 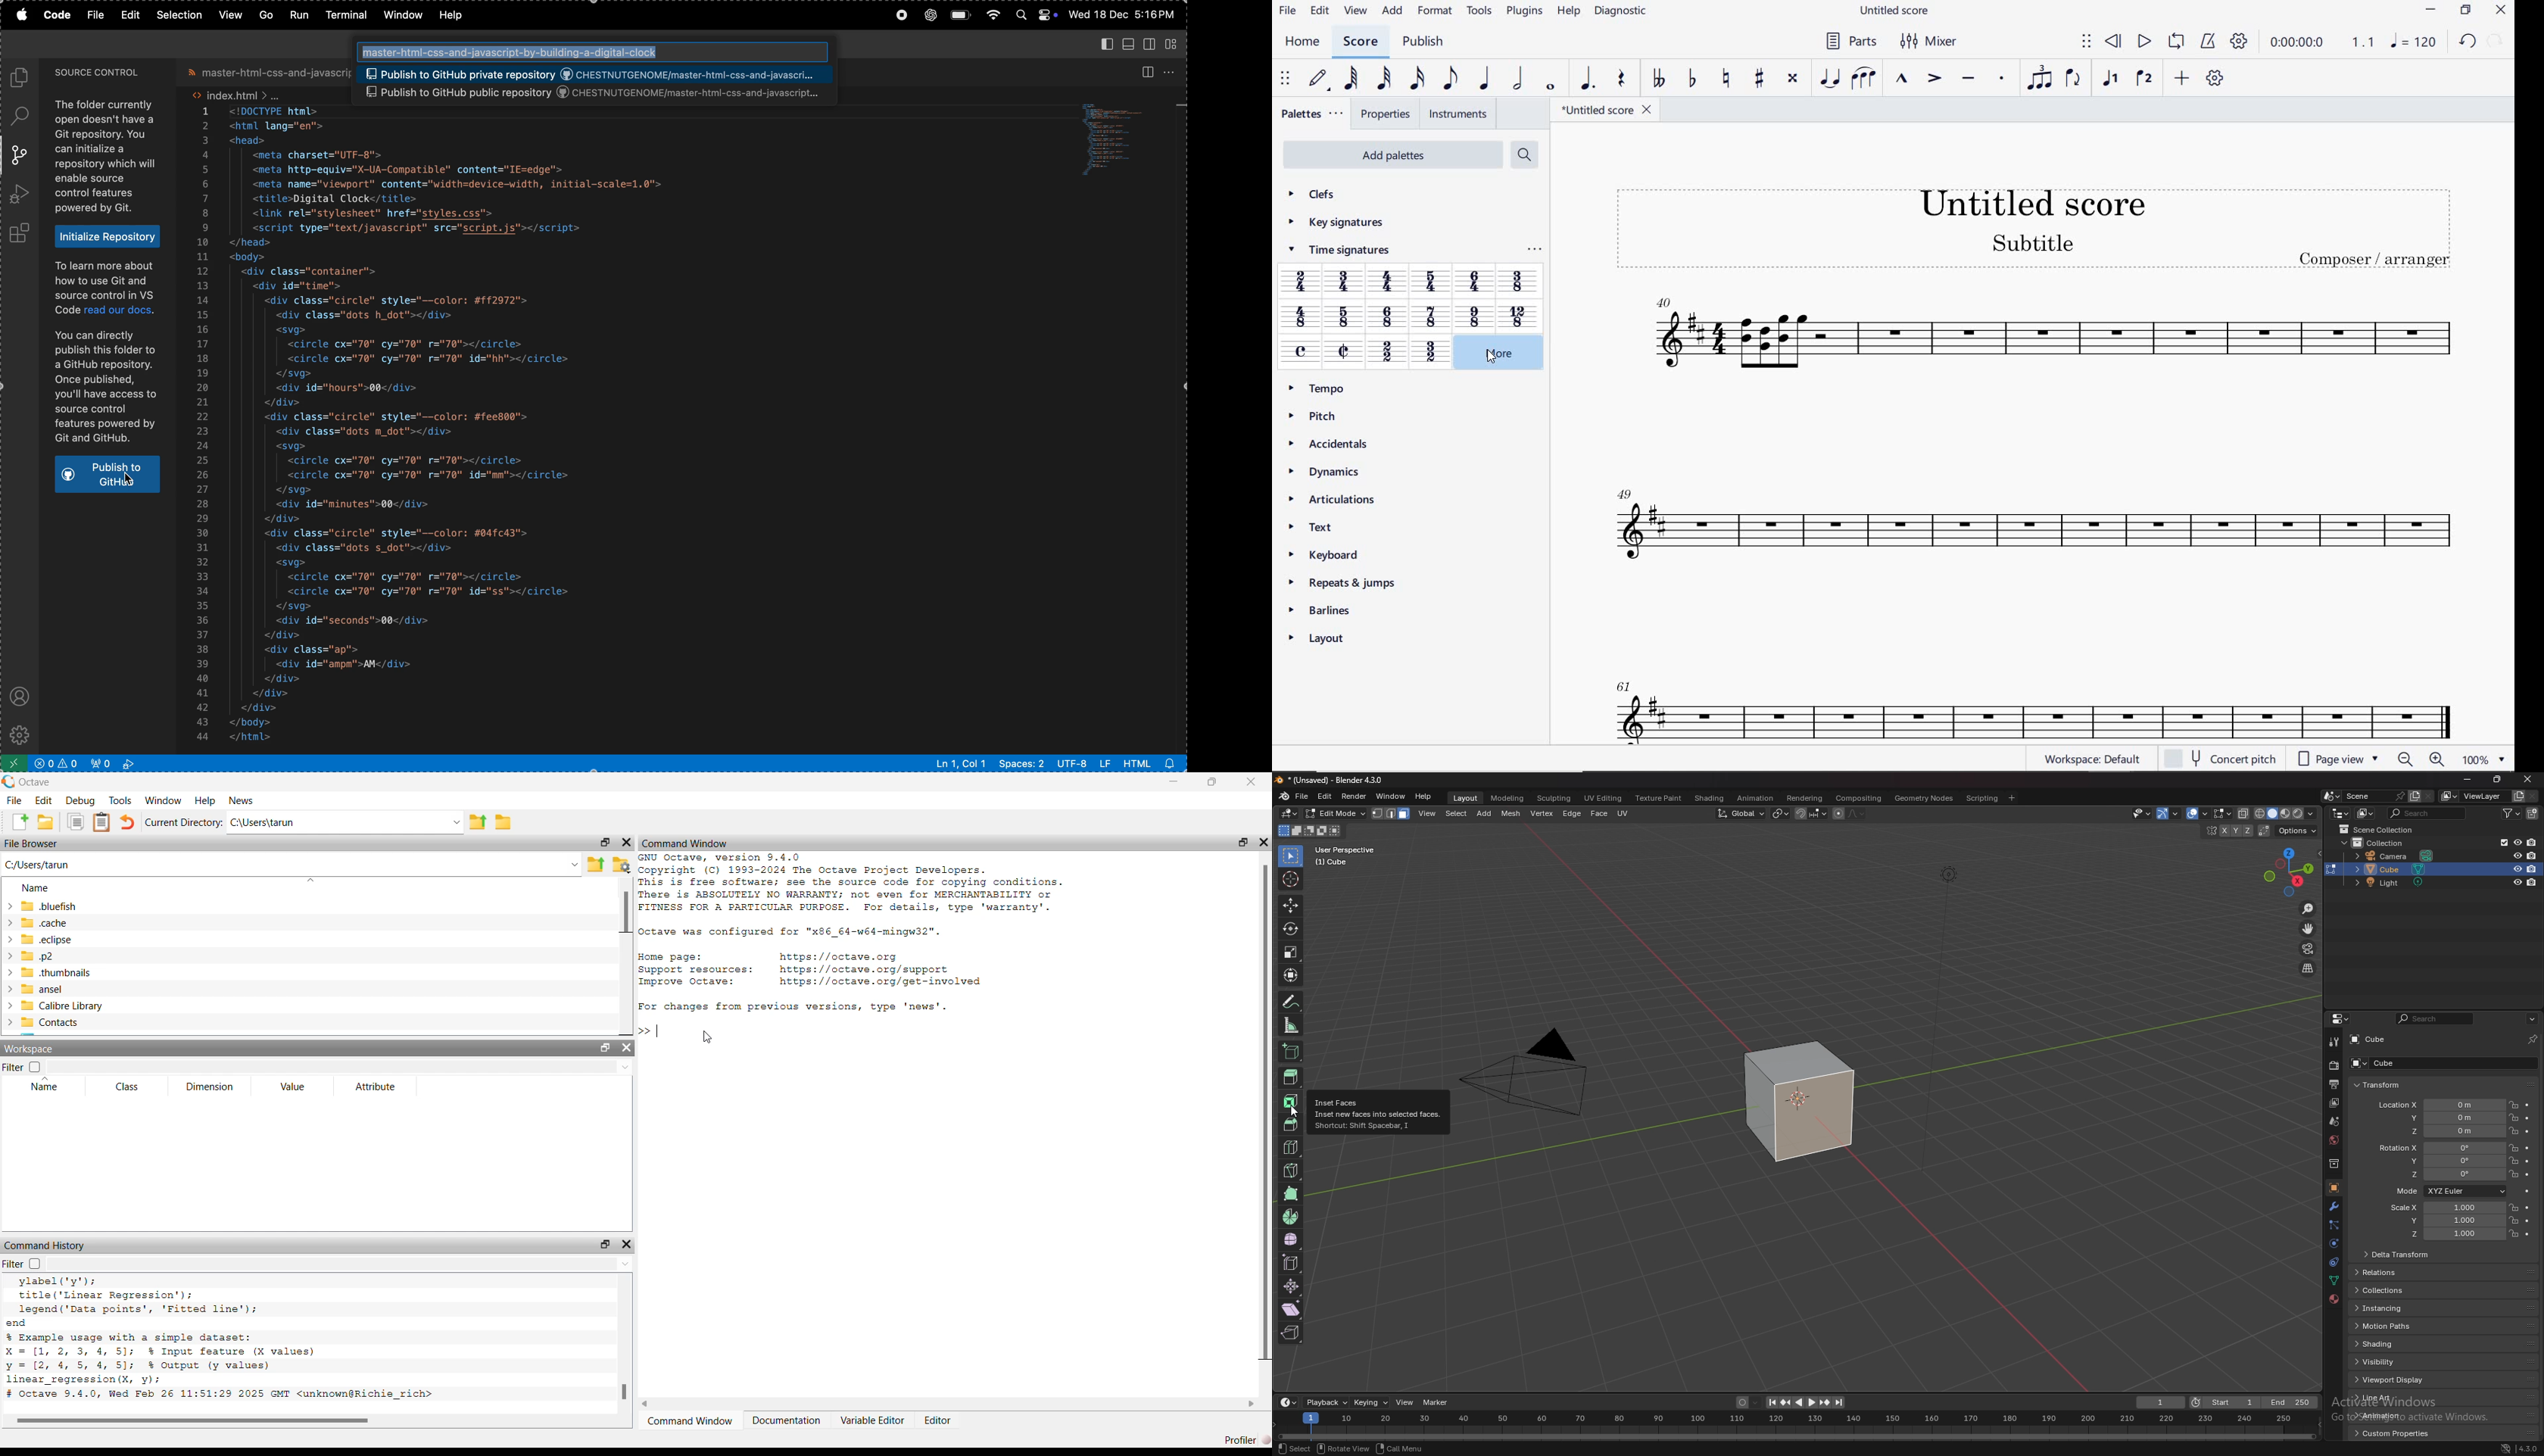 What do you see at coordinates (622, 866) in the screenshot?
I see `browse your files` at bounding box center [622, 866].